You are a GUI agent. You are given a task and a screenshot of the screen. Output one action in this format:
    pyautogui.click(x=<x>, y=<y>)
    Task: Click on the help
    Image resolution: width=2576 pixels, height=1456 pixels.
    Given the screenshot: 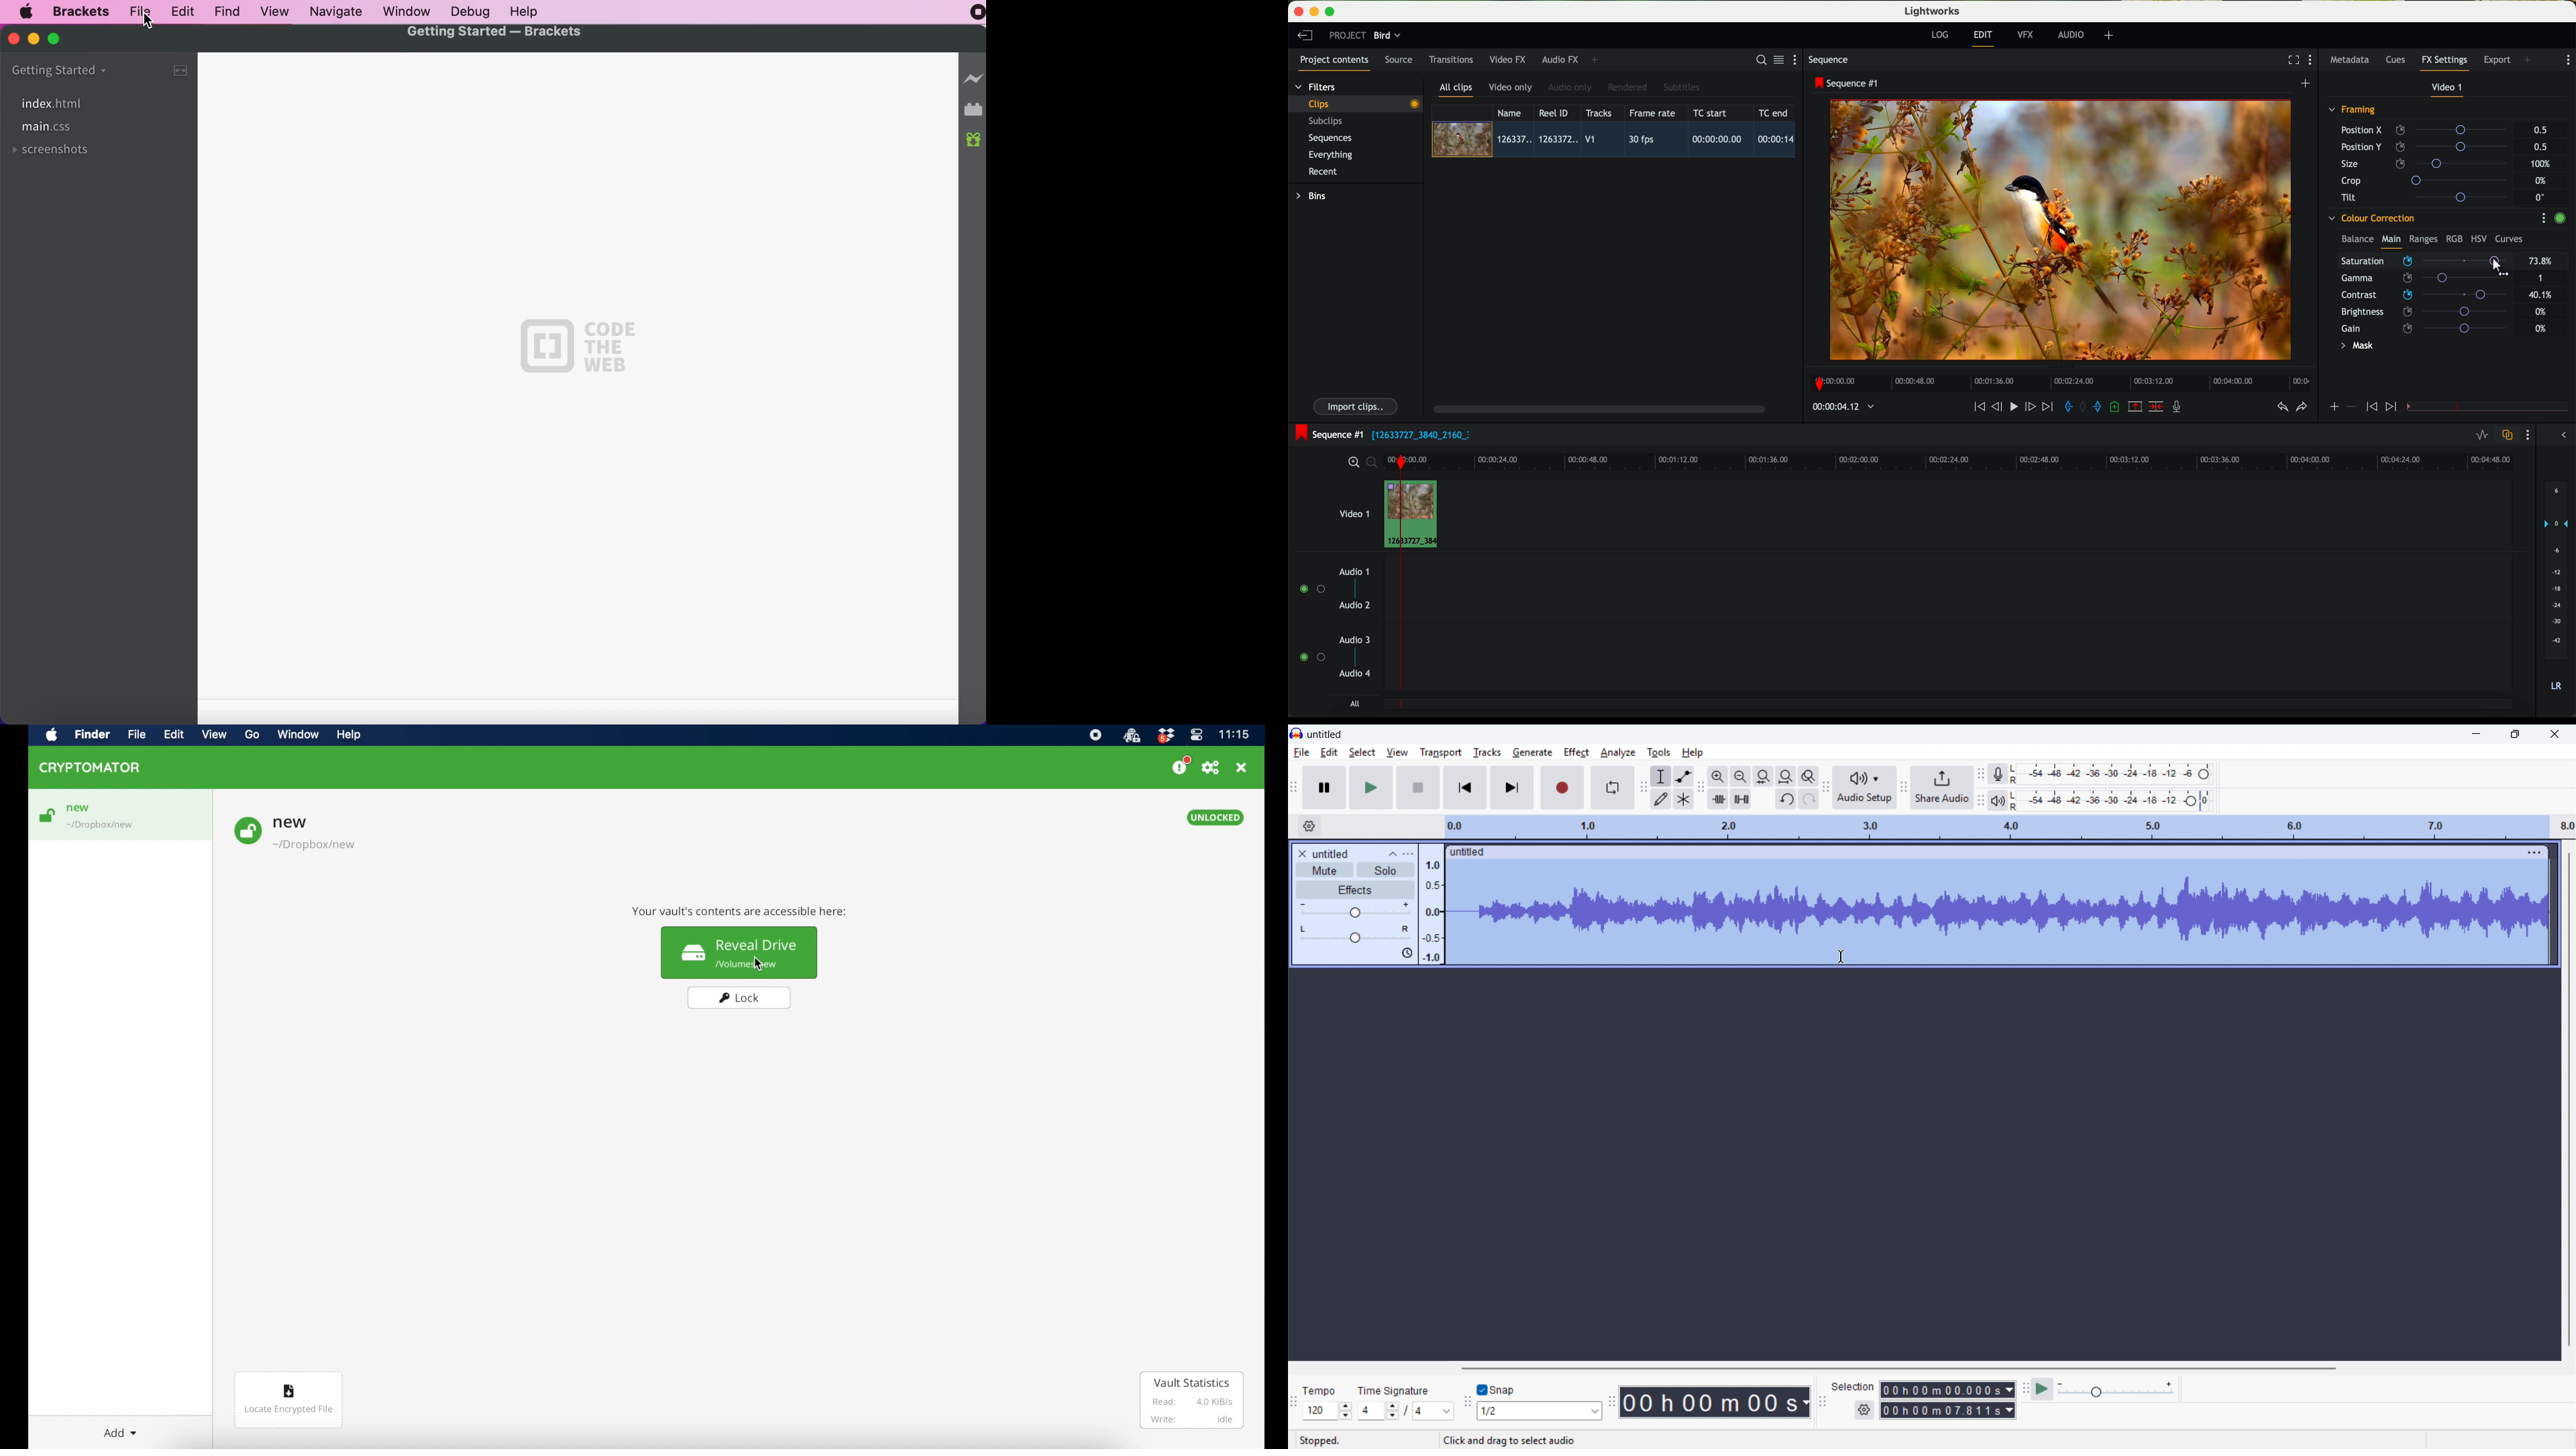 What is the action you would take?
    pyautogui.click(x=530, y=11)
    